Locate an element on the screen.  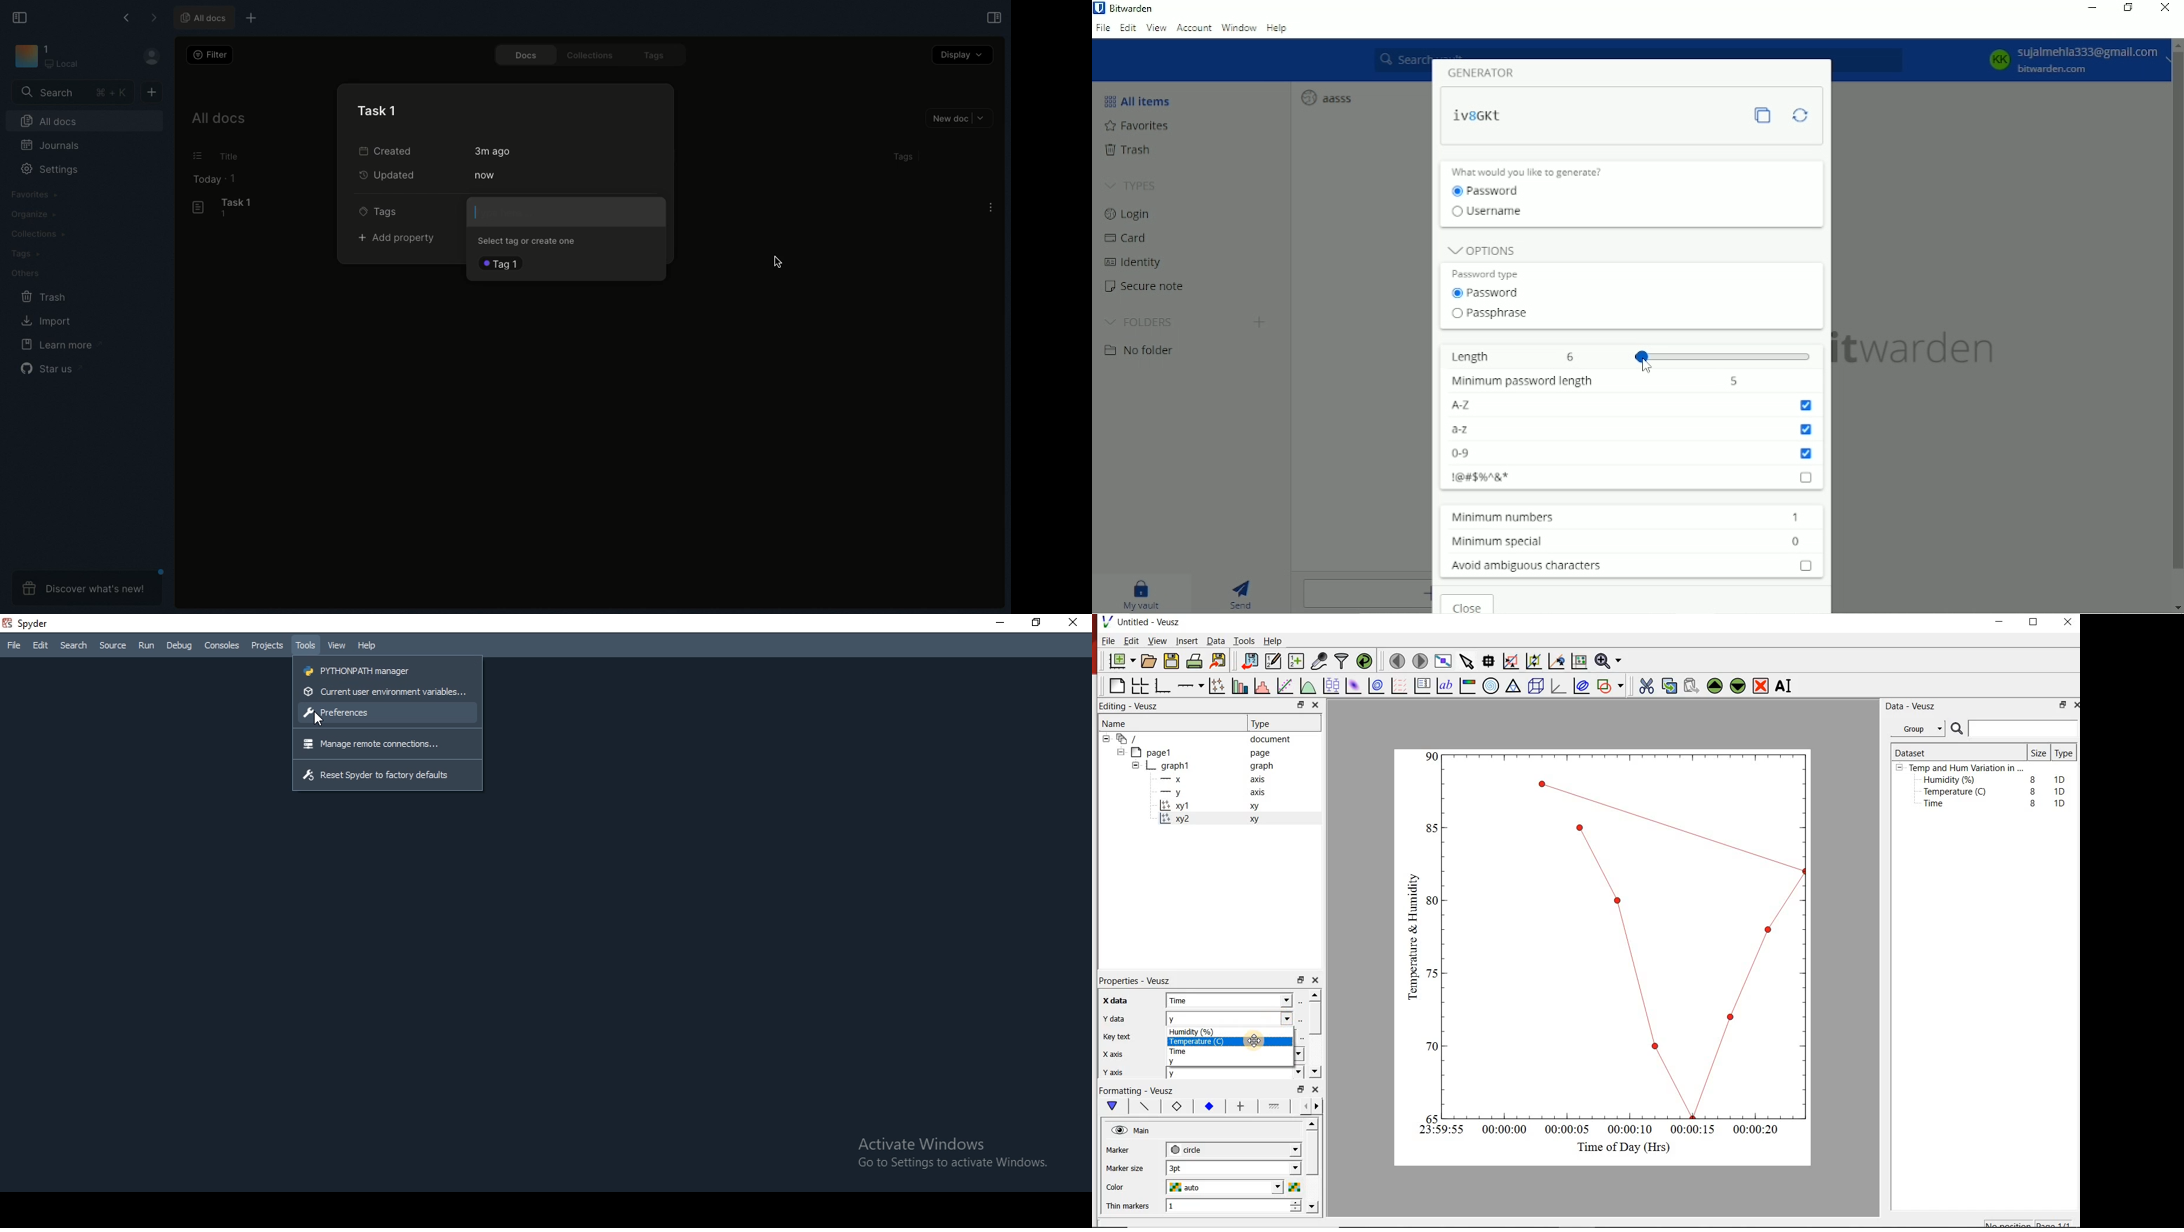
Edit is located at coordinates (1128, 29).